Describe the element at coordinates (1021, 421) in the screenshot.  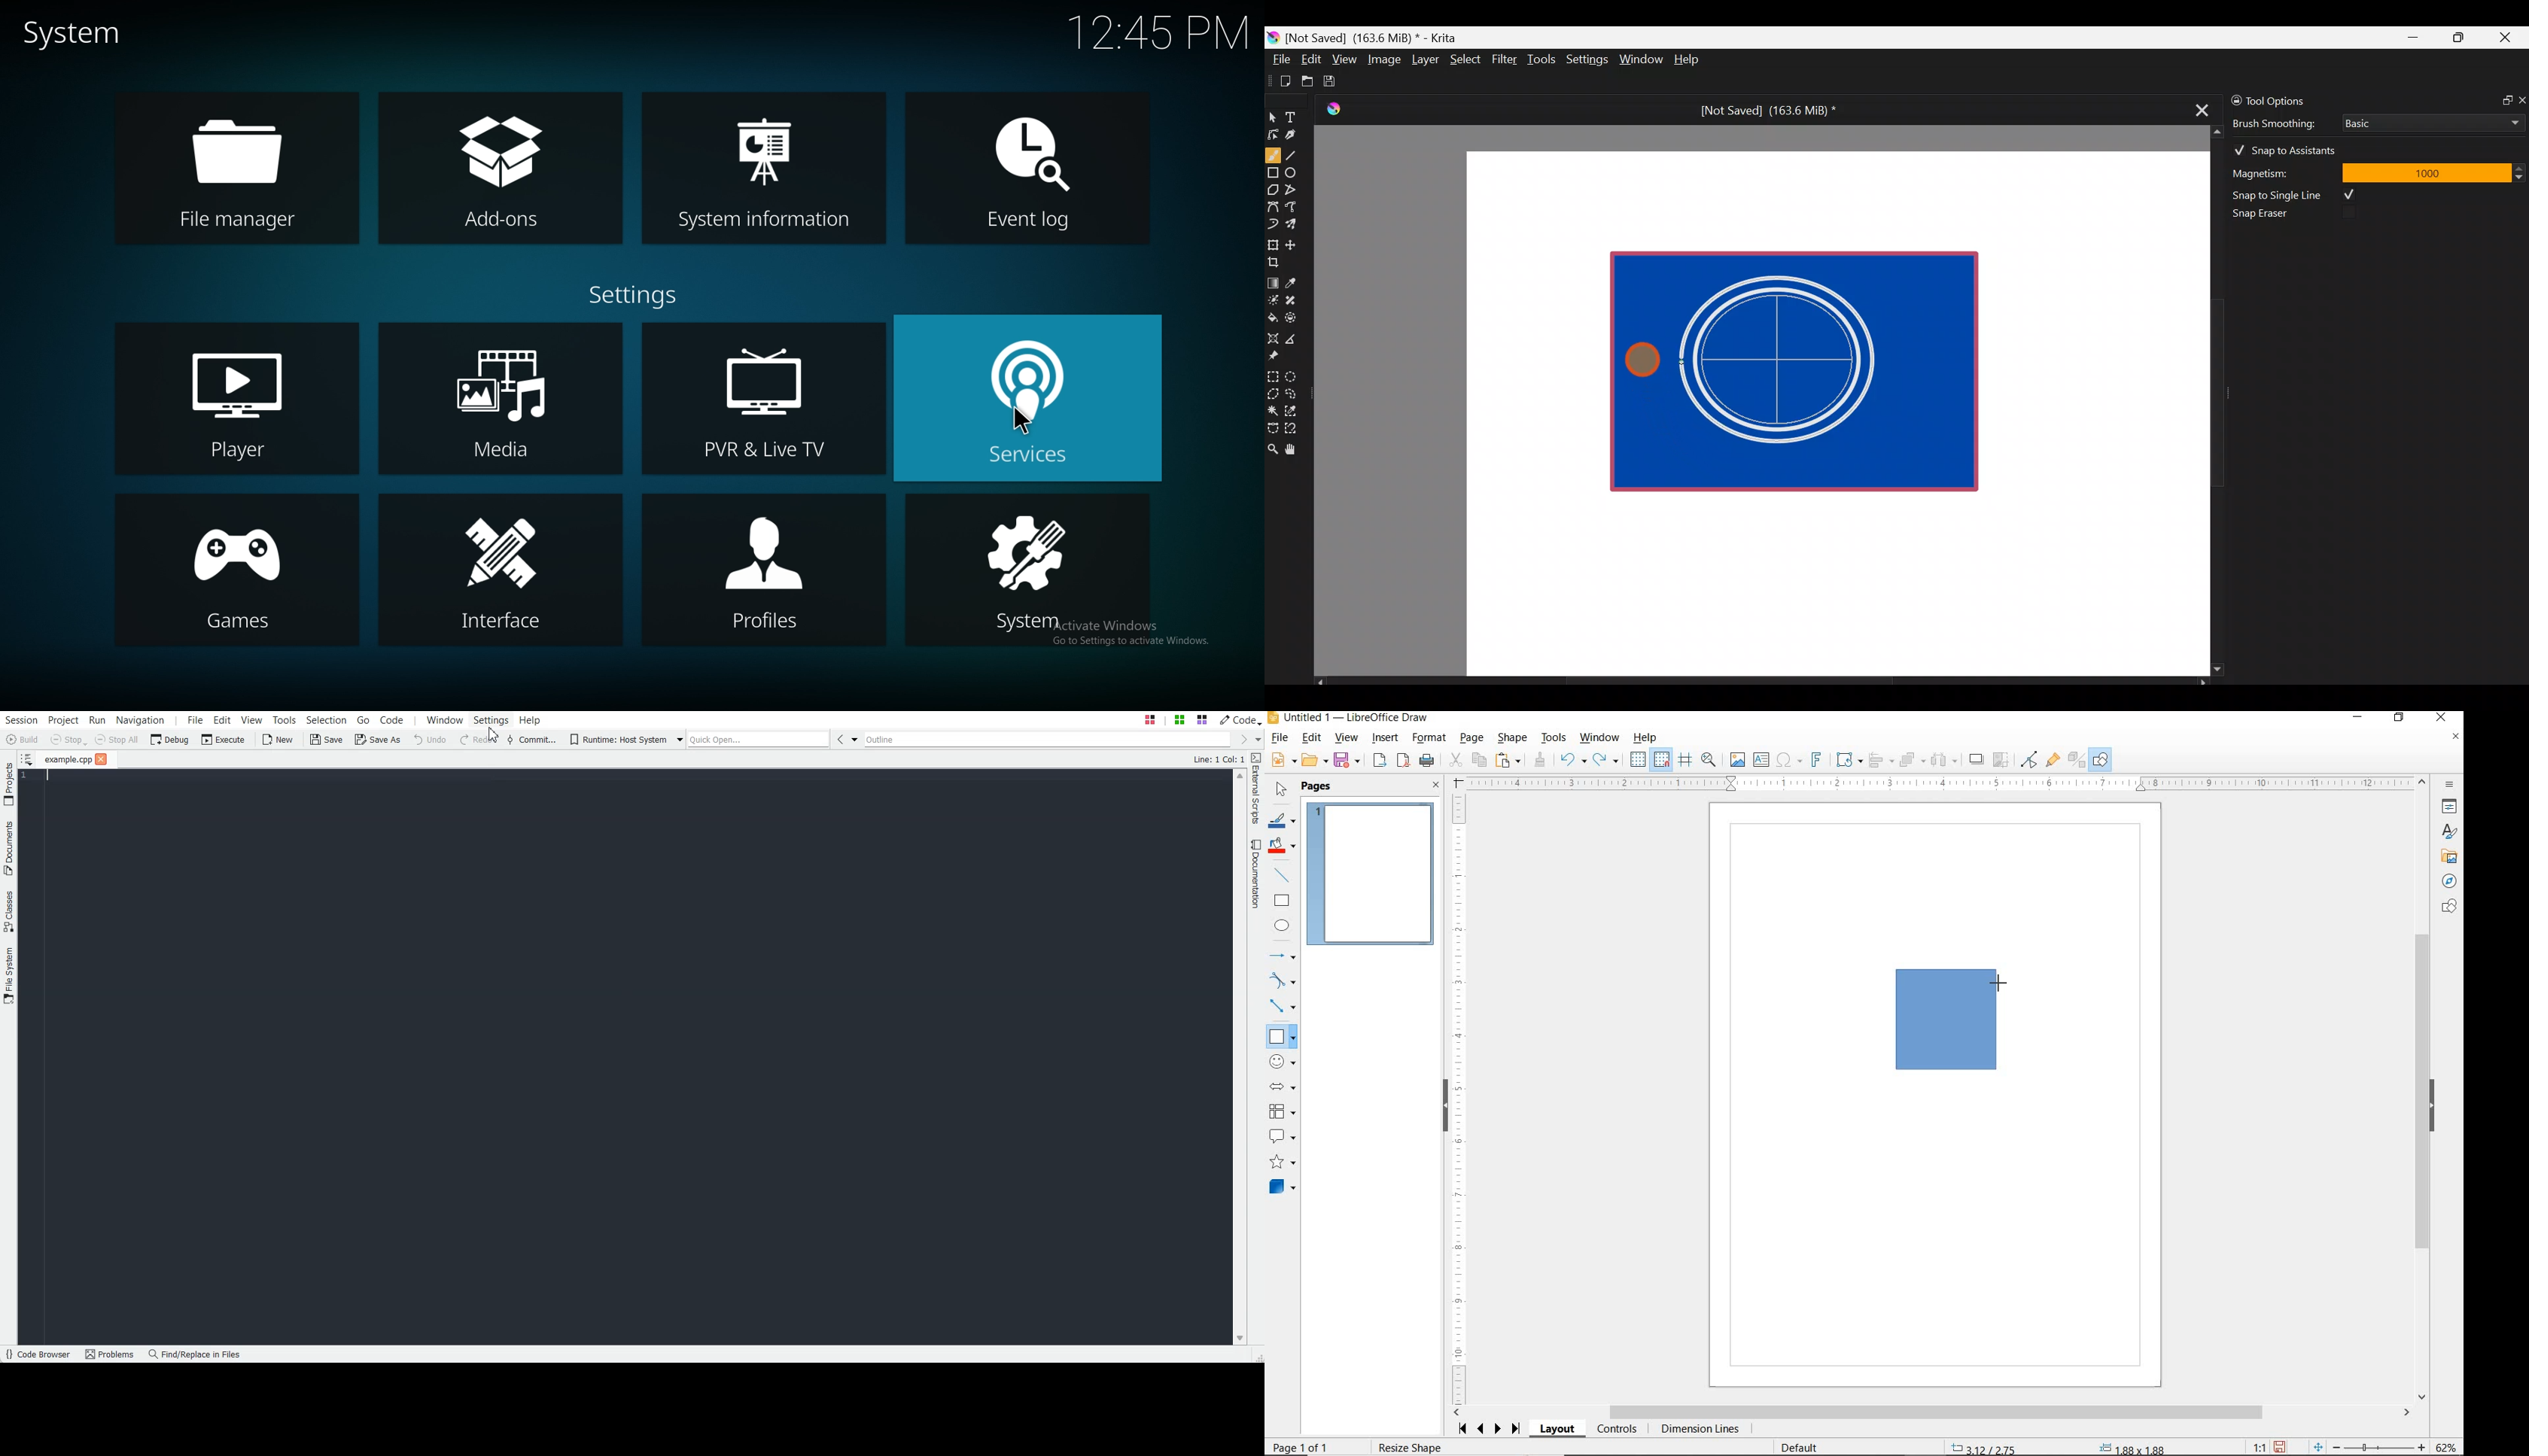
I see `cursor` at that location.